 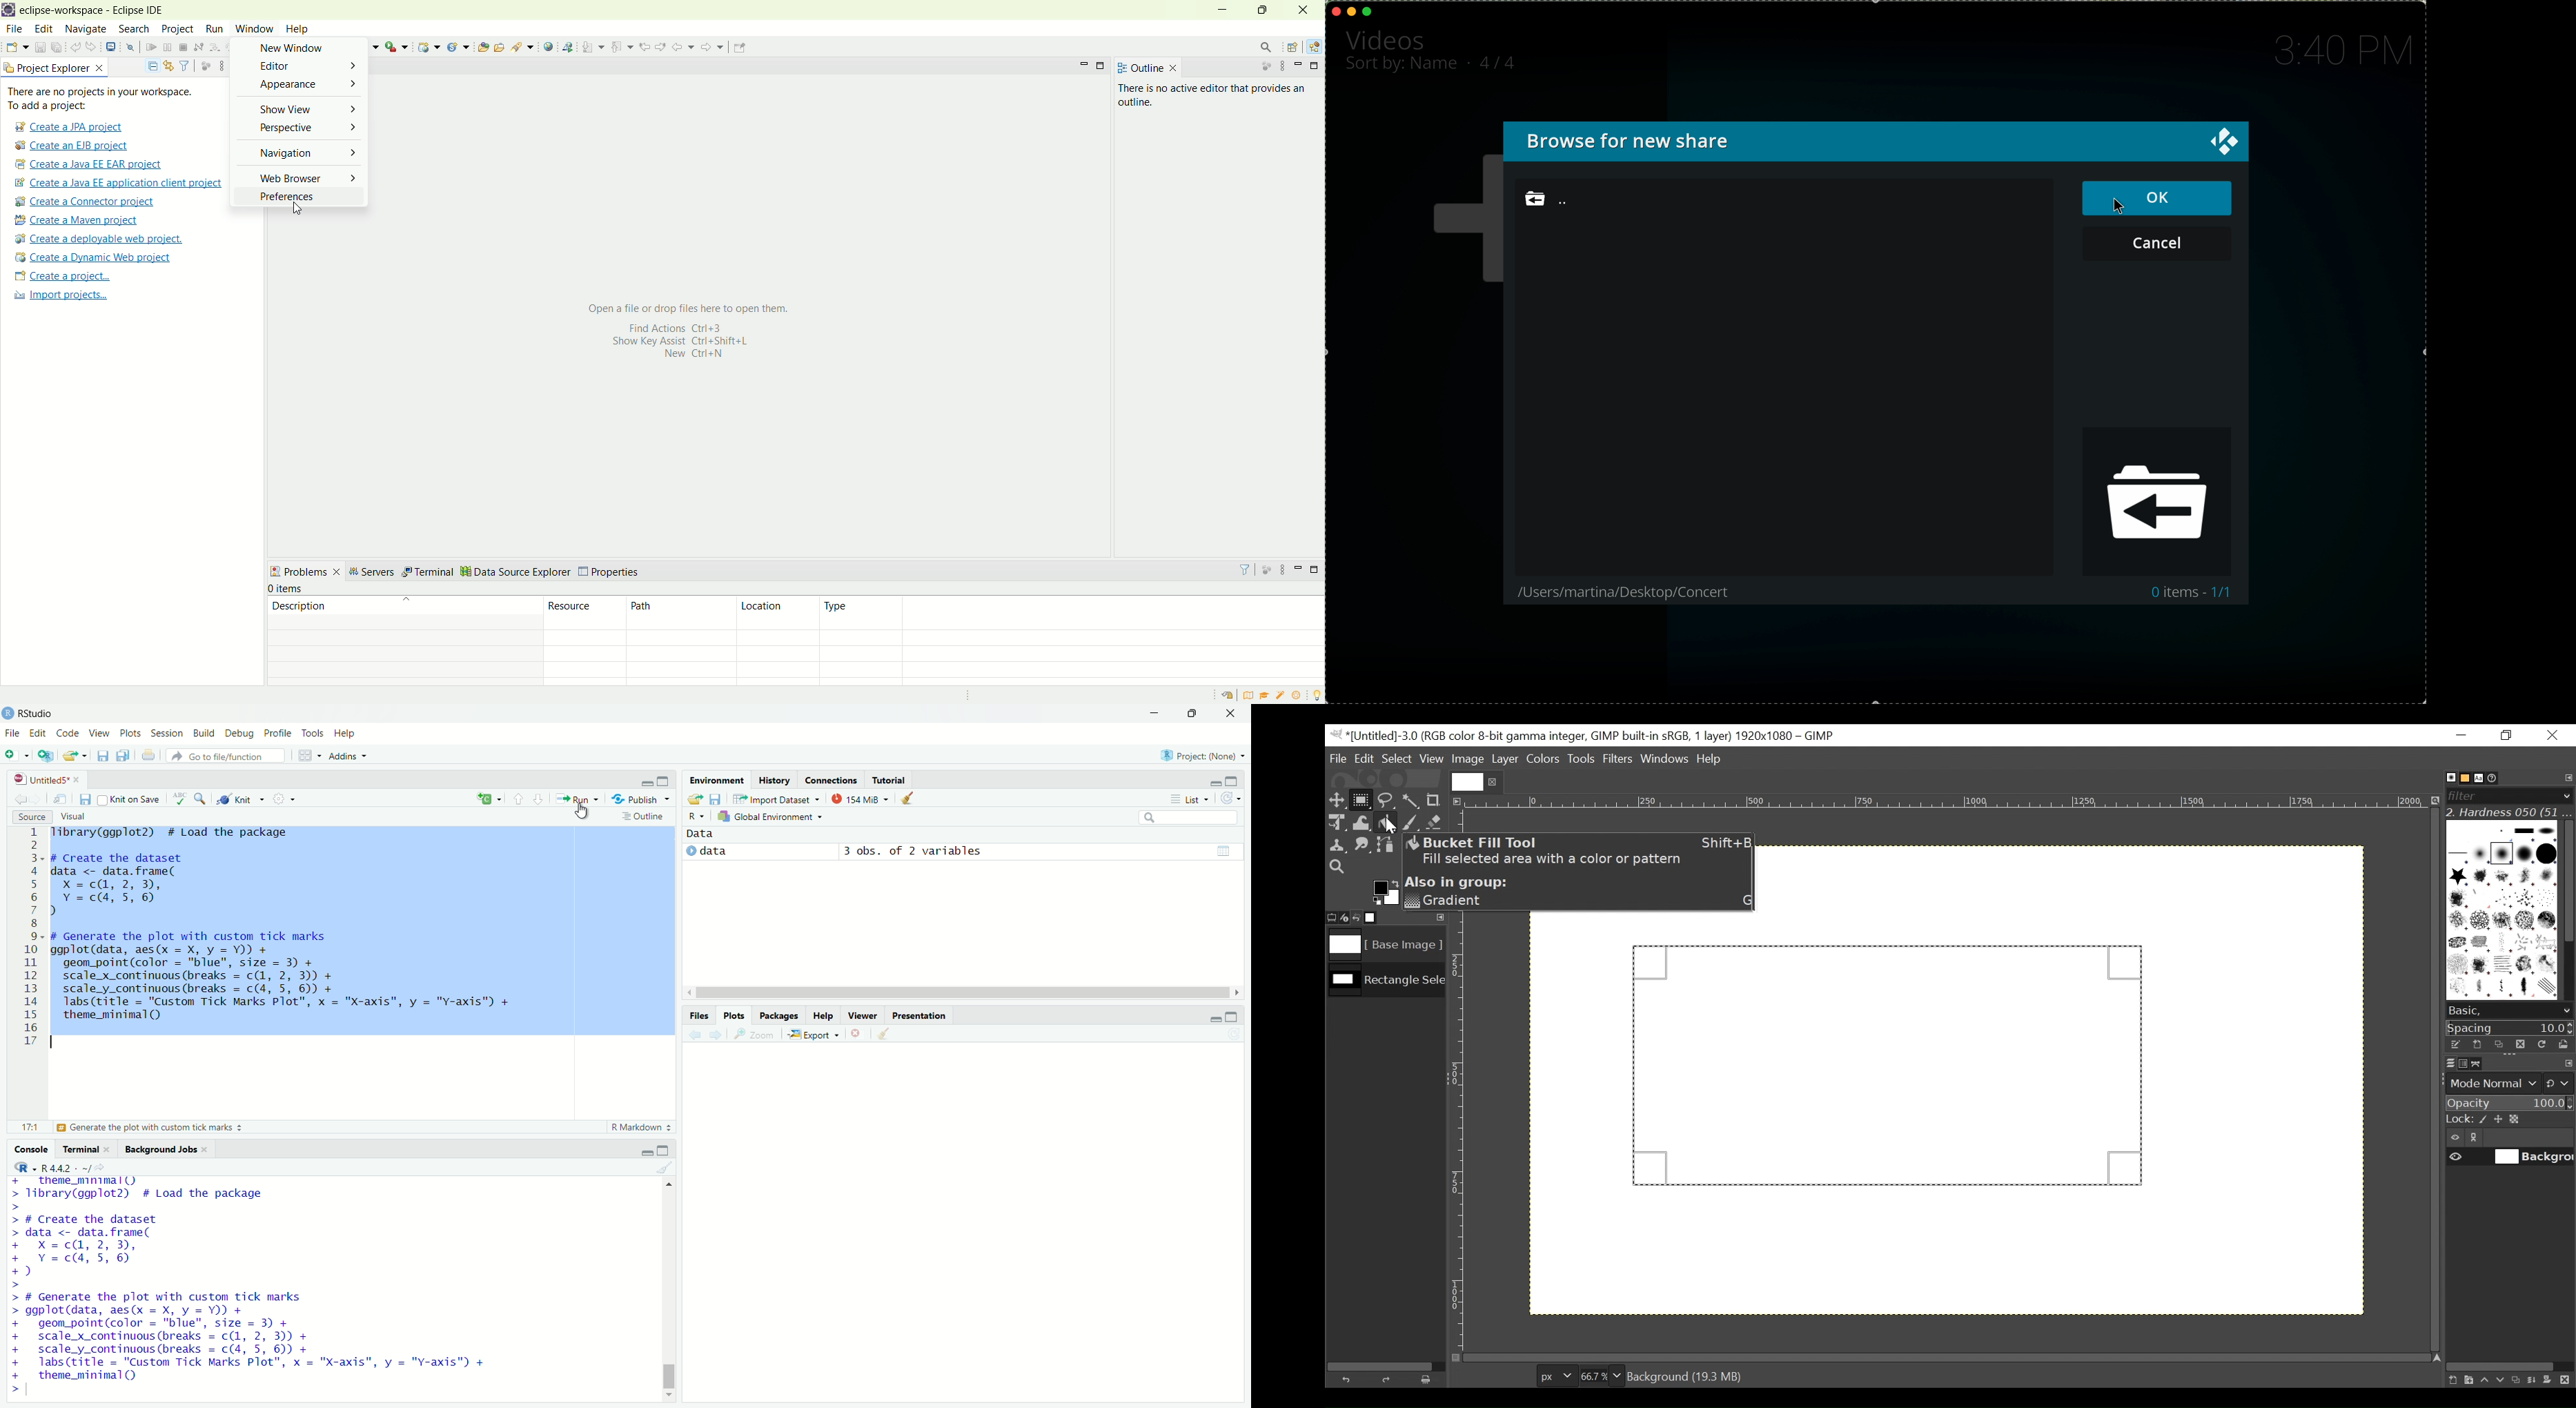 I want to click on maximize, so click(x=1240, y=780).